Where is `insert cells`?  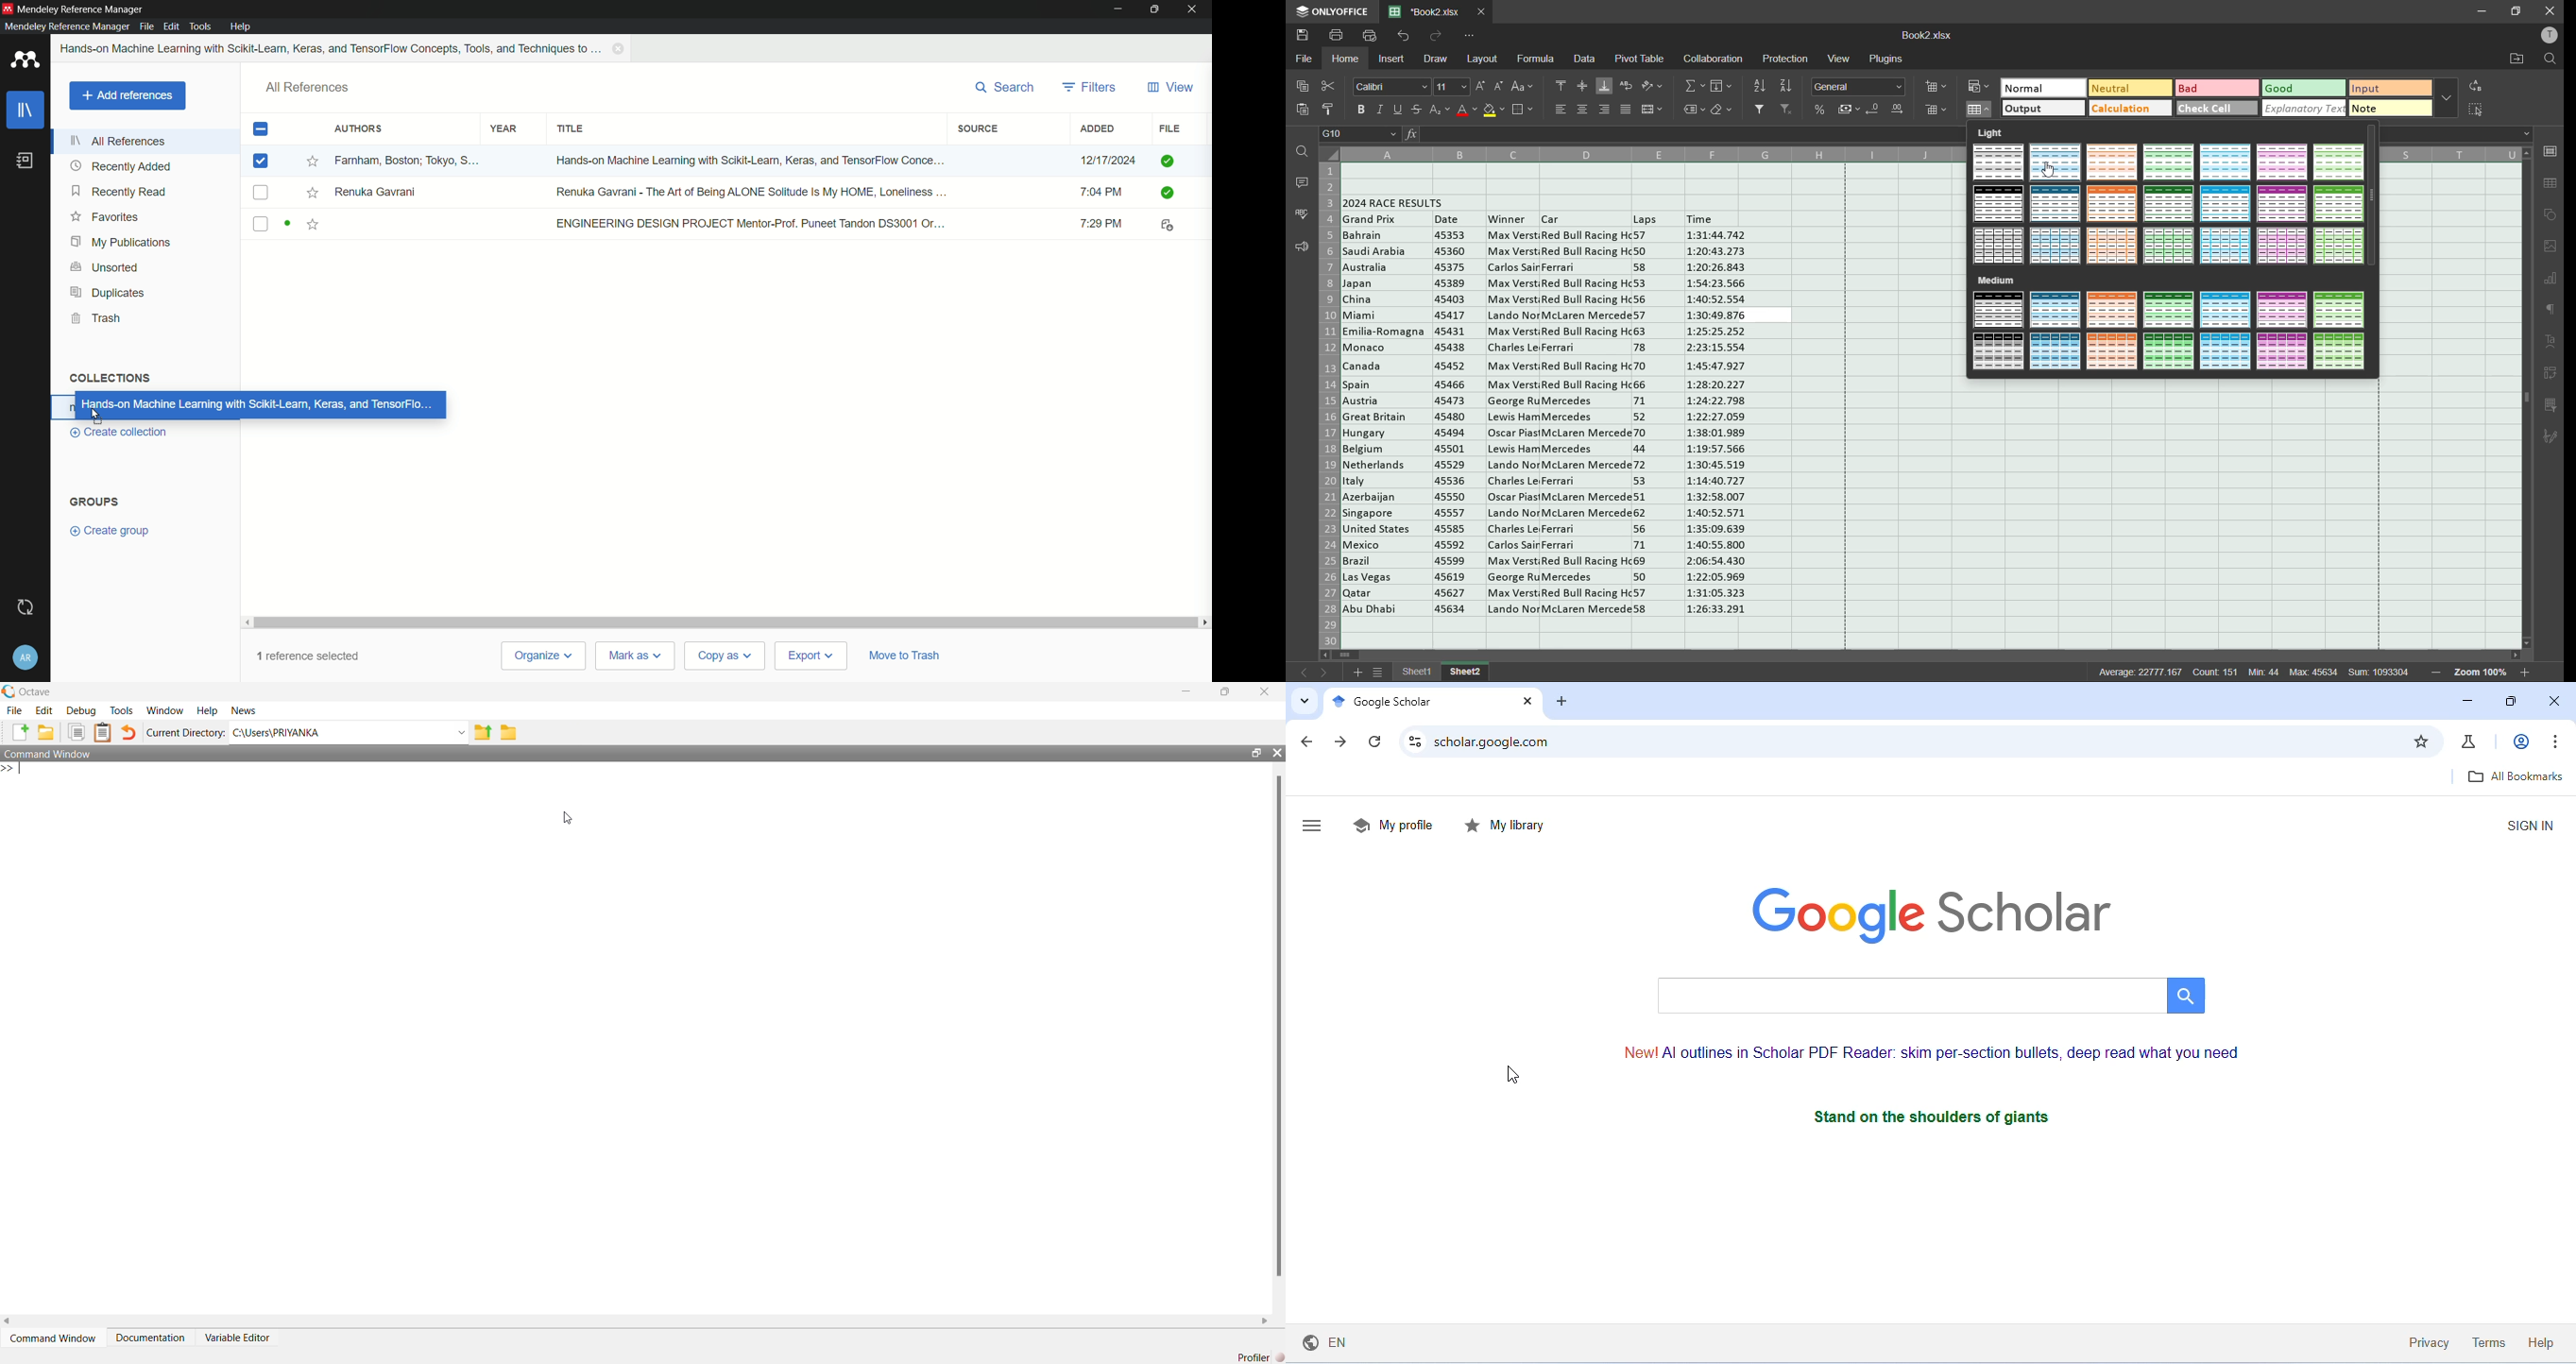 insert cells is located at coordinates (1935, 87).